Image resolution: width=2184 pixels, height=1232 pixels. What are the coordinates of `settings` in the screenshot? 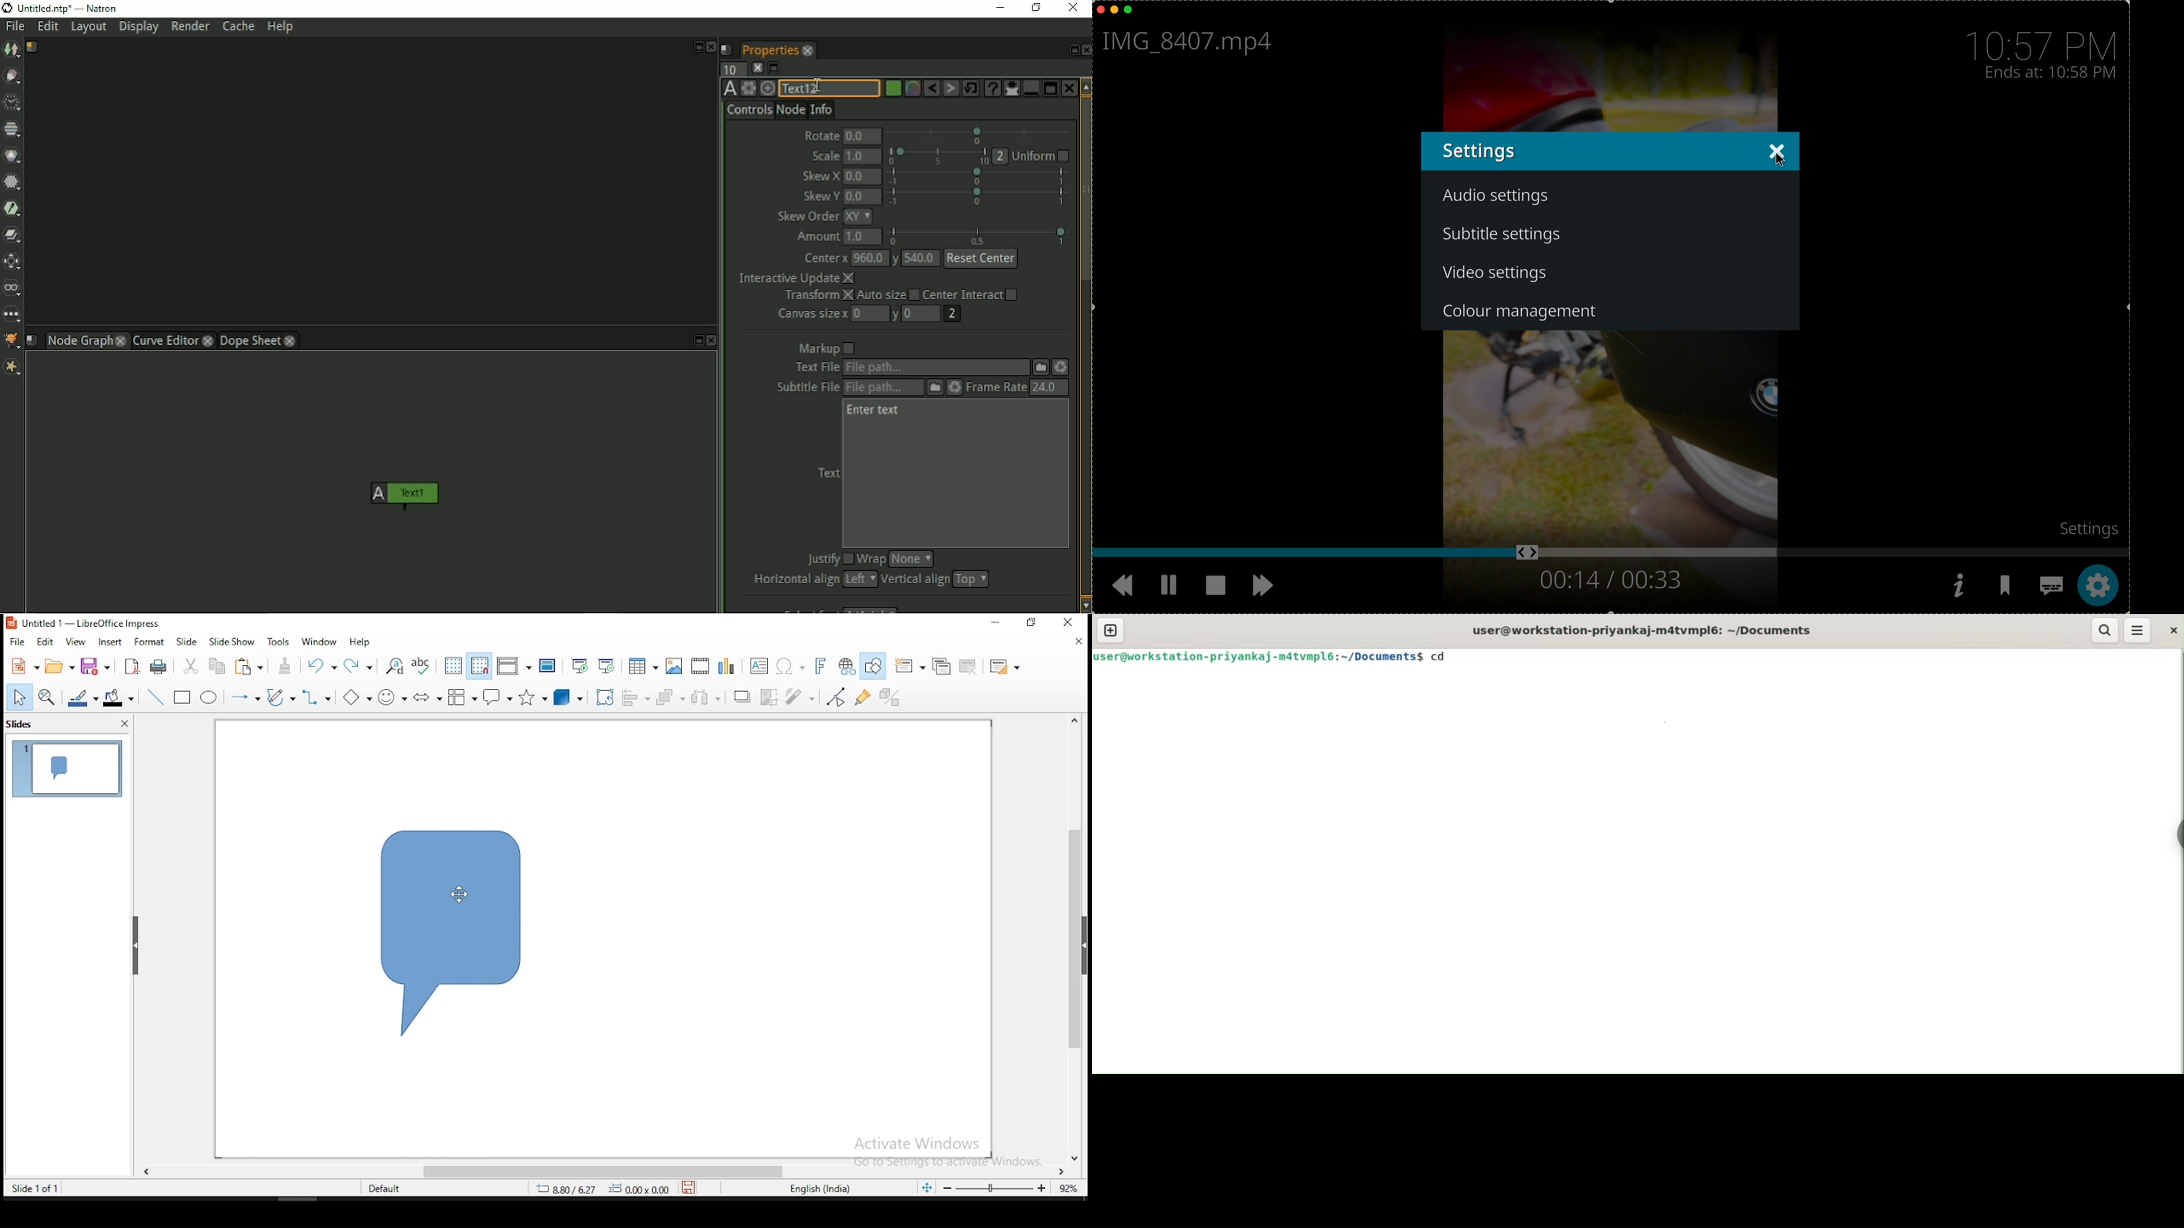 It's located at (1585, 151).